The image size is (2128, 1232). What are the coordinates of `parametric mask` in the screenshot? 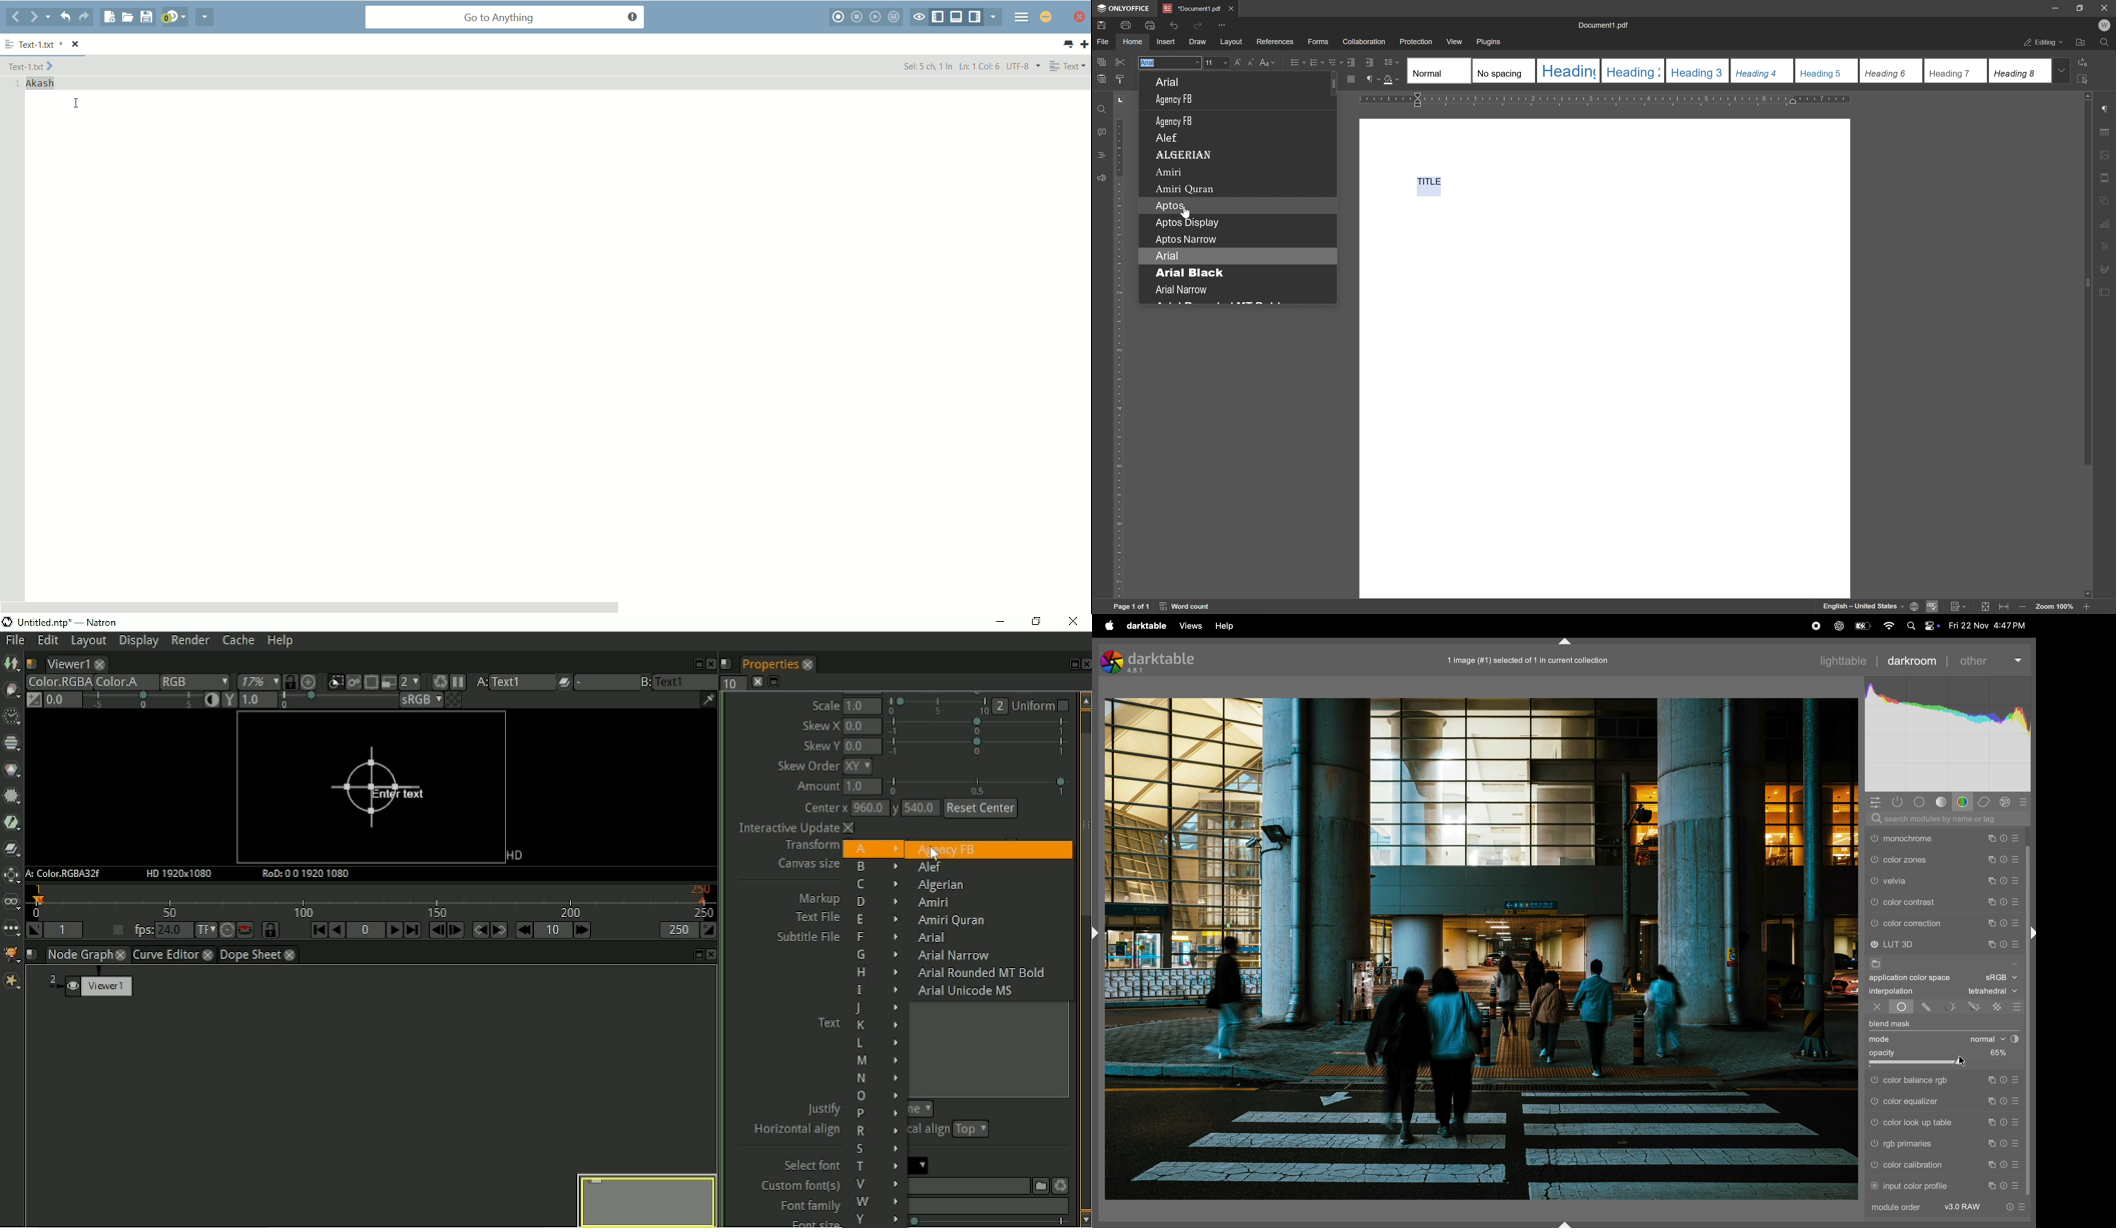 It's located at (1951, 1006).